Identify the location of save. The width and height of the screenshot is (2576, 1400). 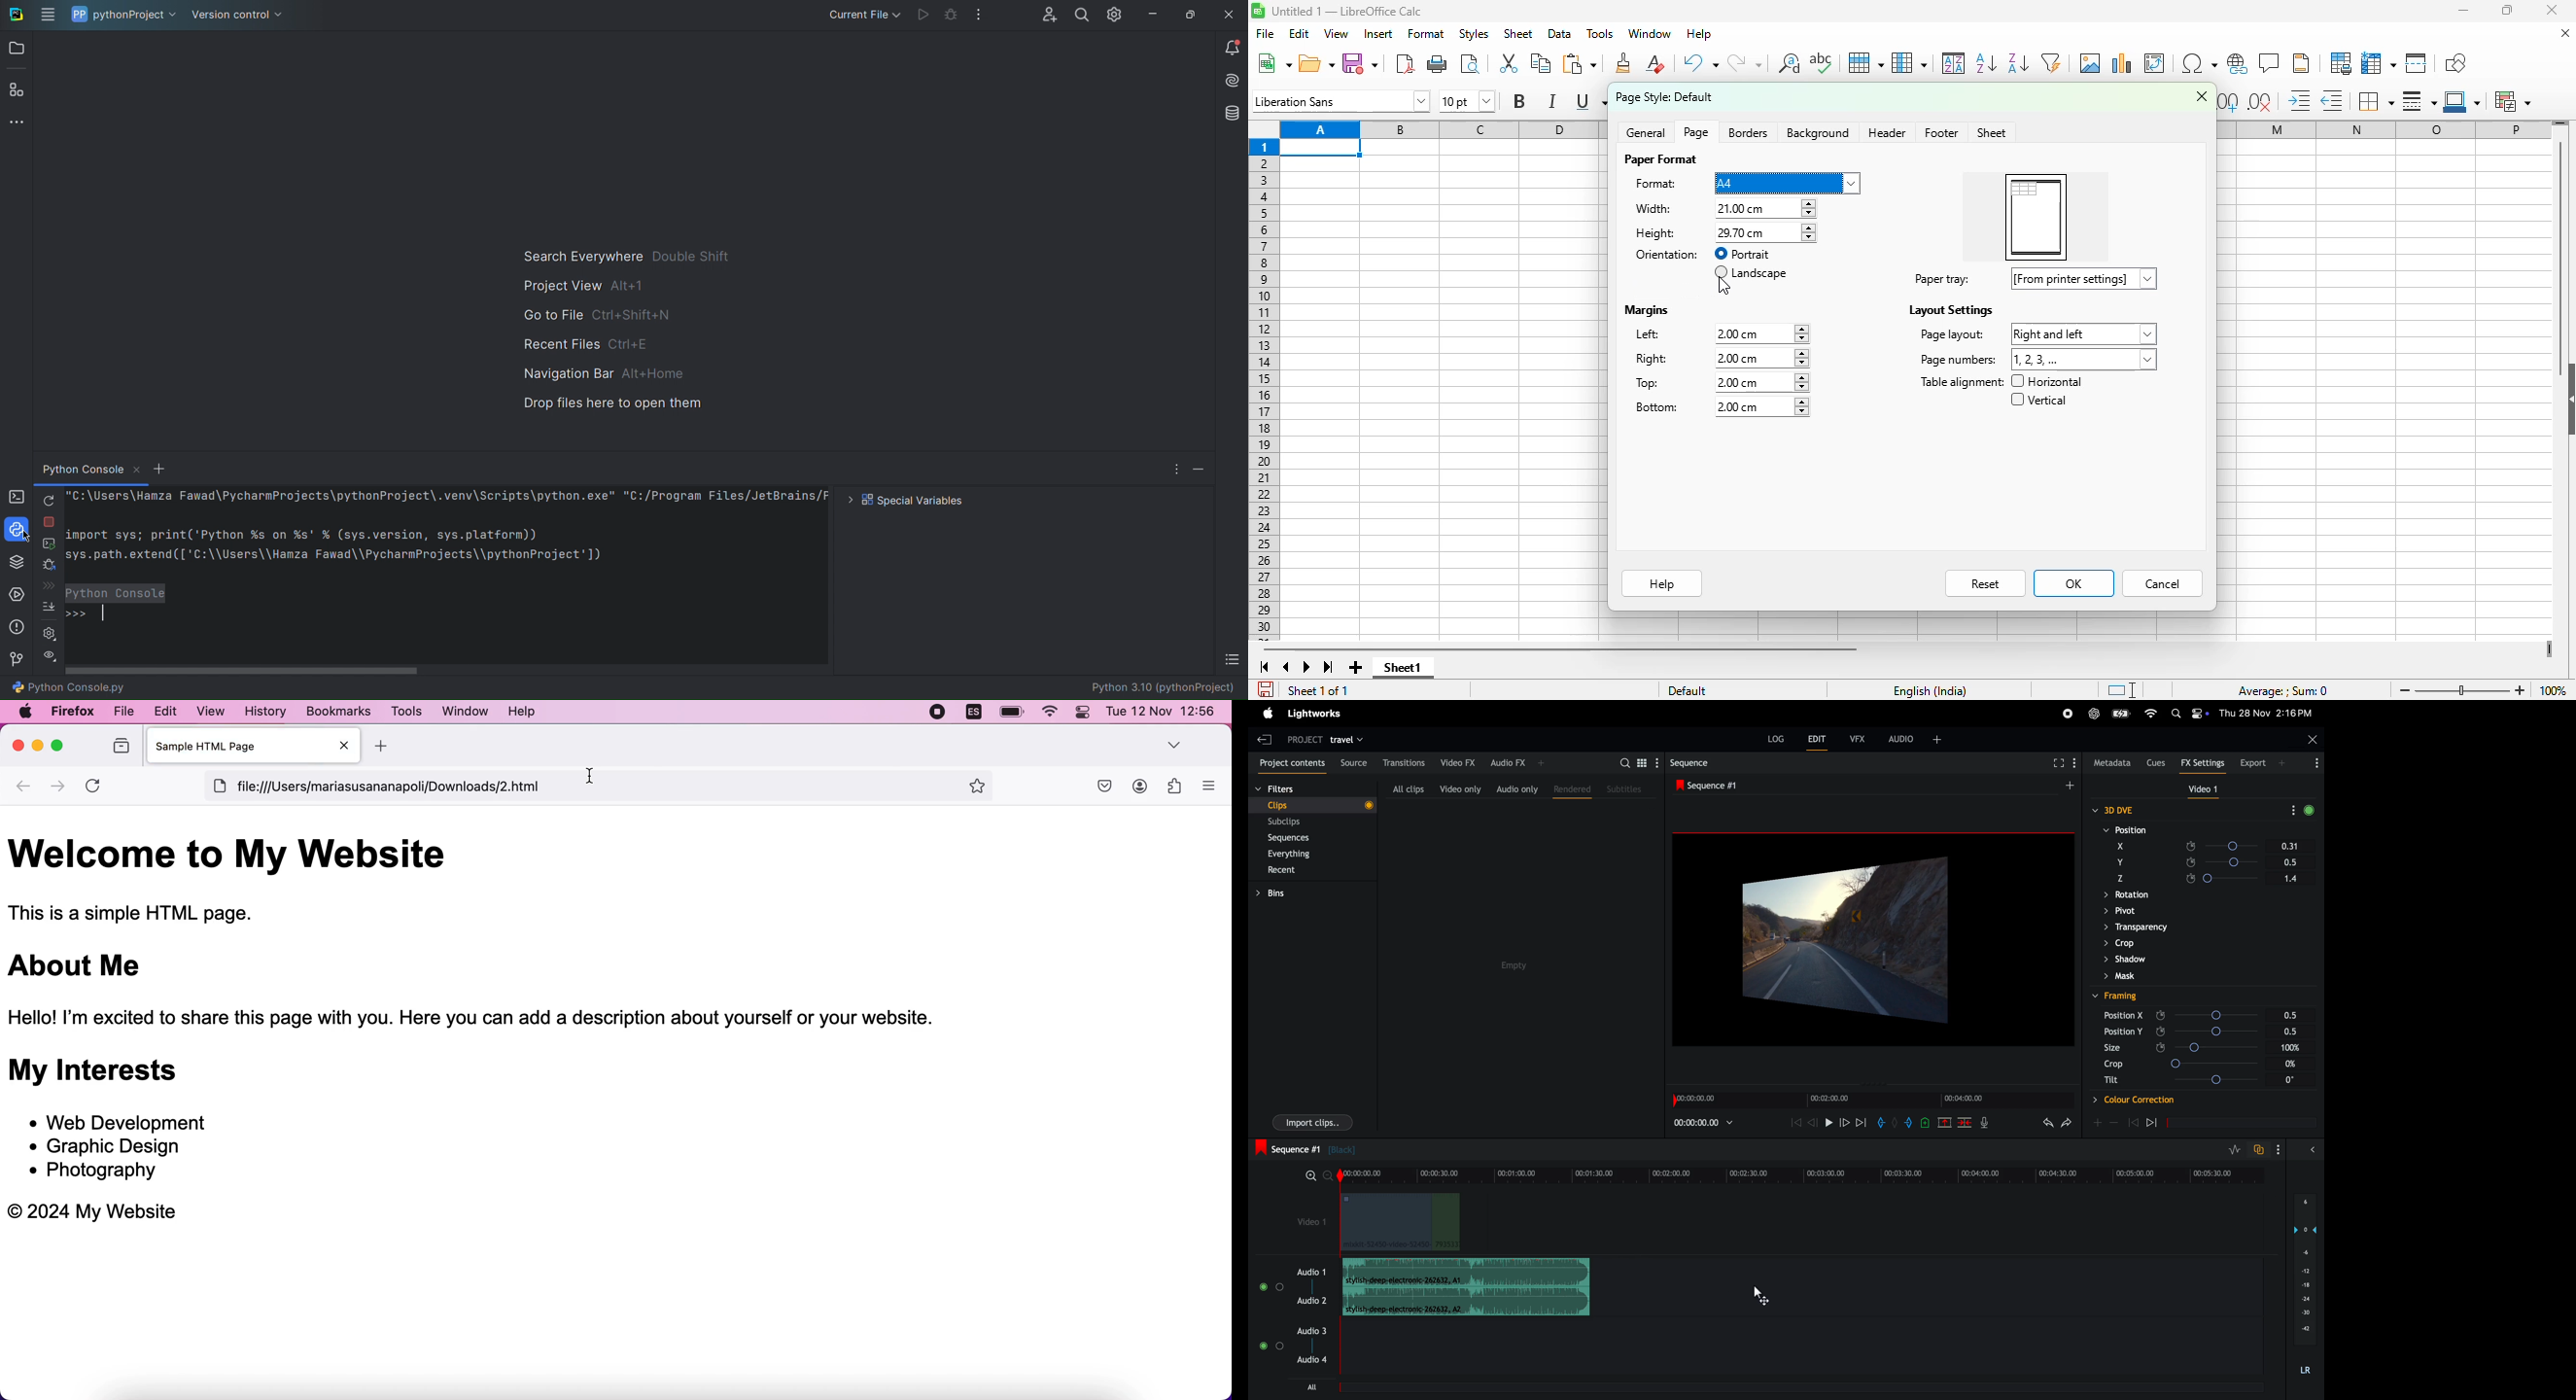
(1360, 64).